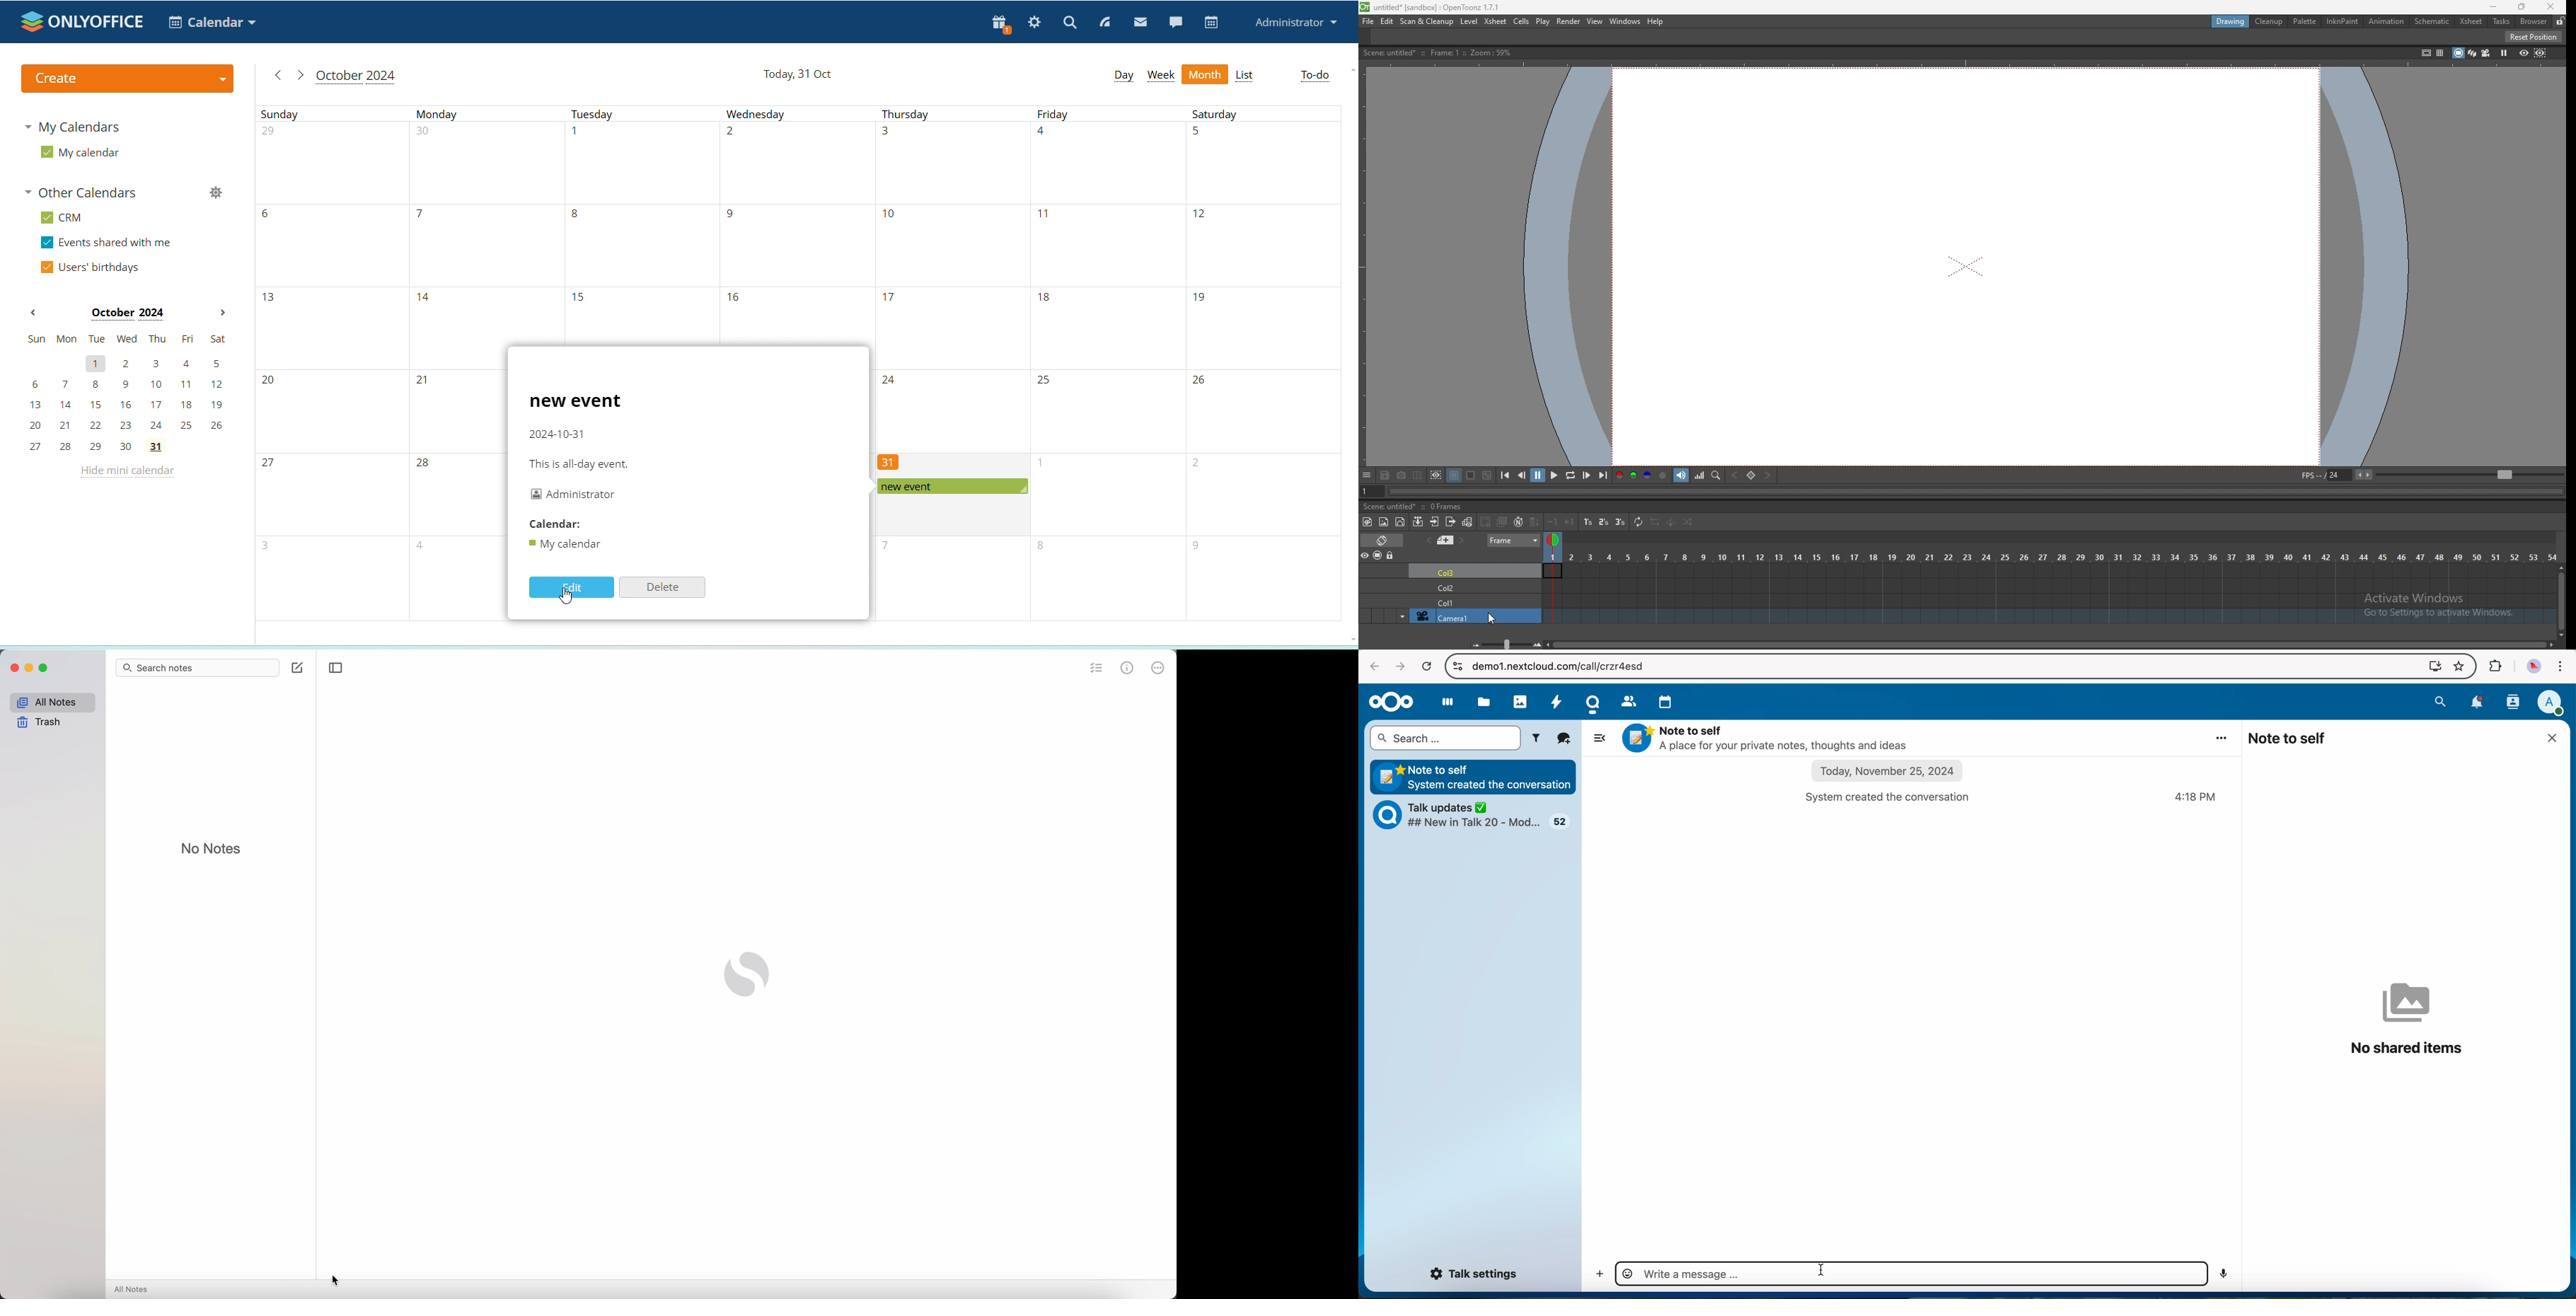  What do you see at coordinates (211, 848) in the screenshot?
I see `no notes` at bounding box center [211, 848].